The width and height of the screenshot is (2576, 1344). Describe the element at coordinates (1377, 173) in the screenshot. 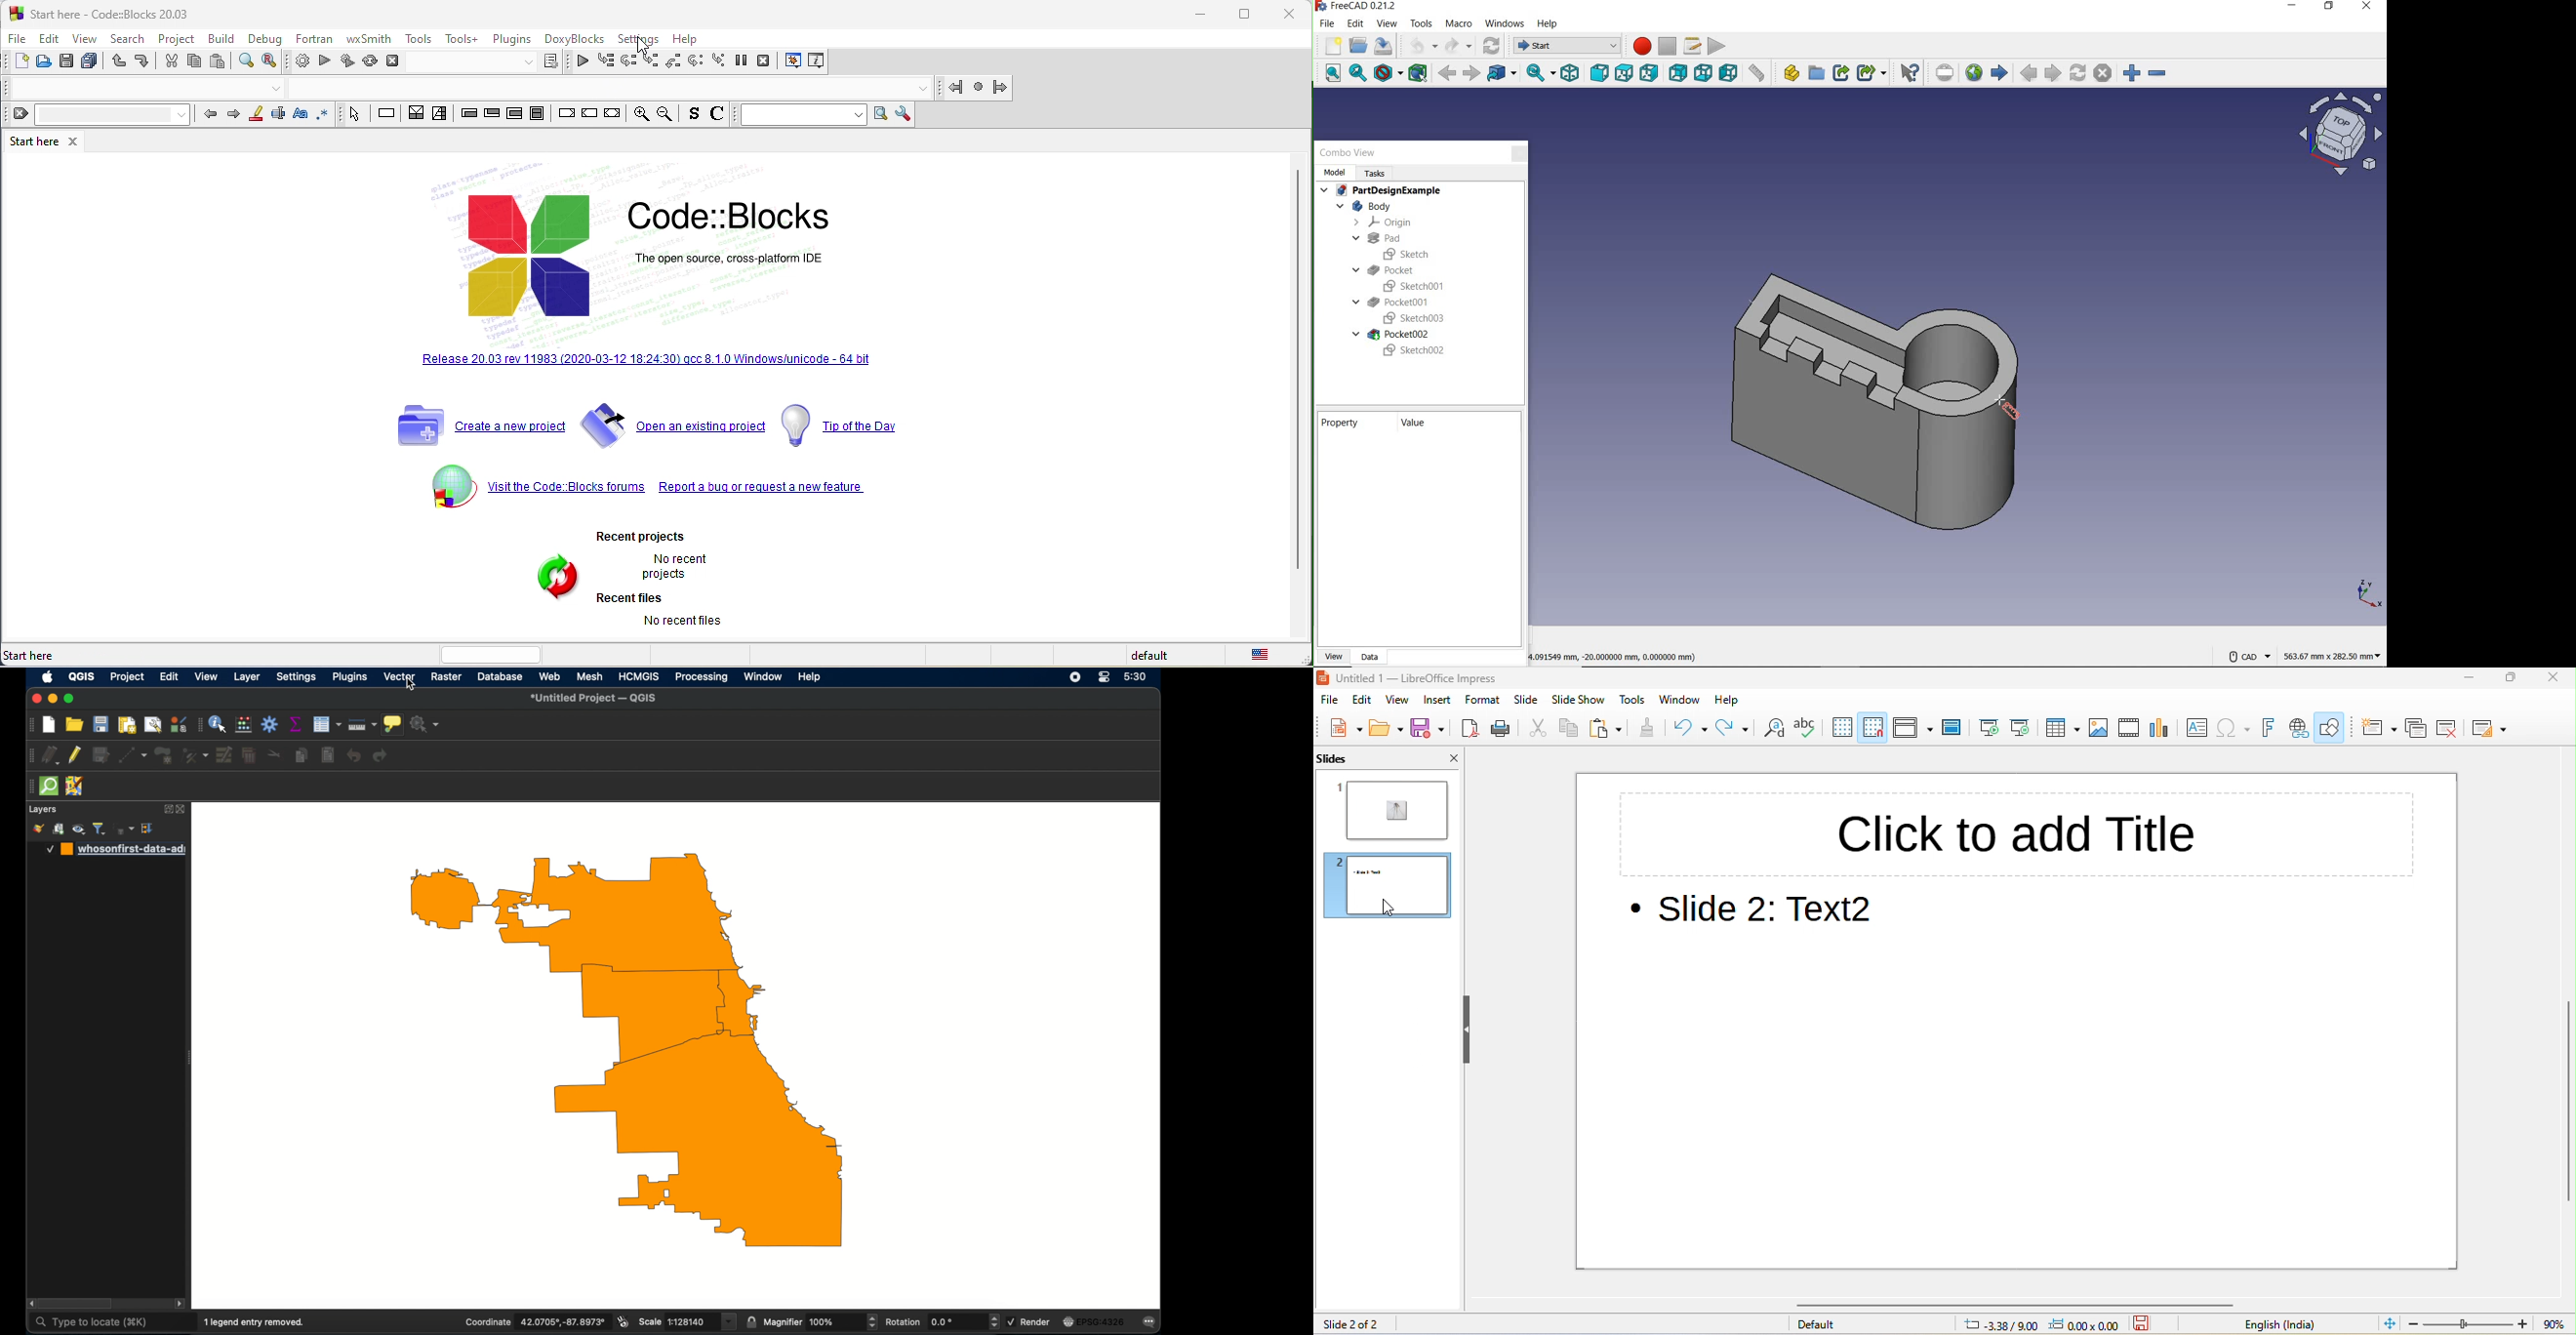

I see `TASKS` at that location.